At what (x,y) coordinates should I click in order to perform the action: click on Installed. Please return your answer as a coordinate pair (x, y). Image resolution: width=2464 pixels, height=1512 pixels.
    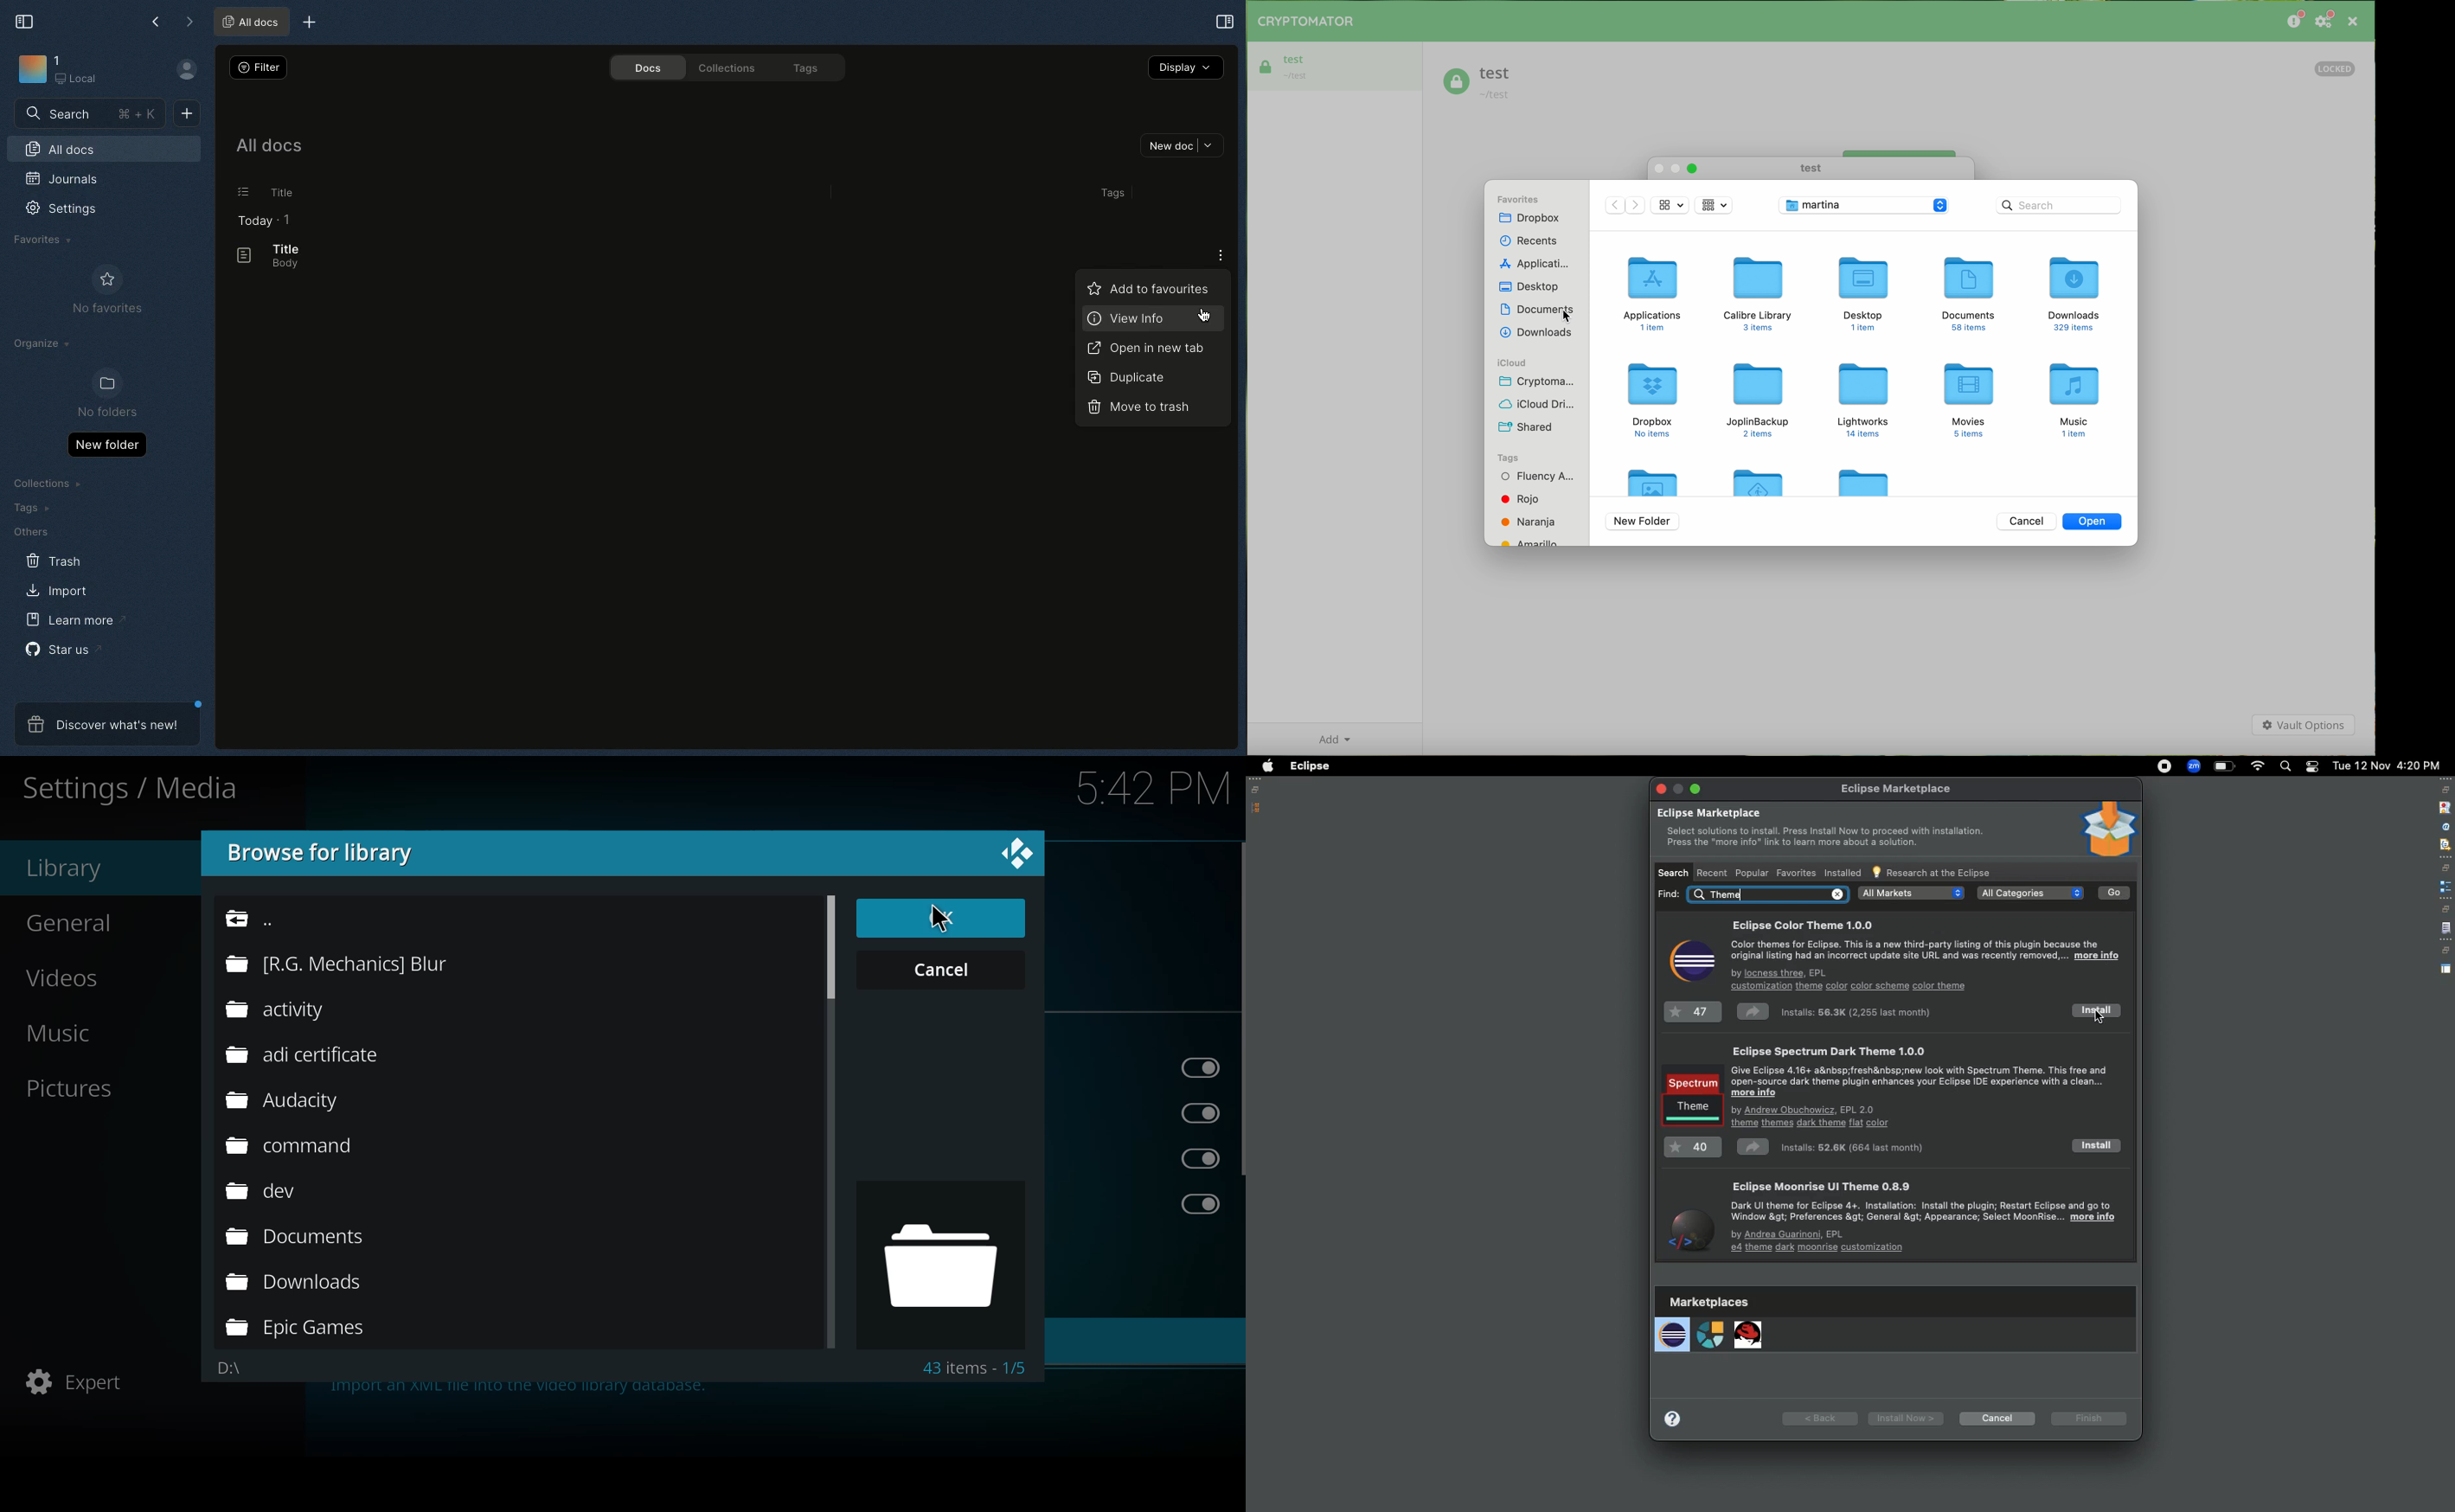
    Looking at the image, I should click on (1842, 874).